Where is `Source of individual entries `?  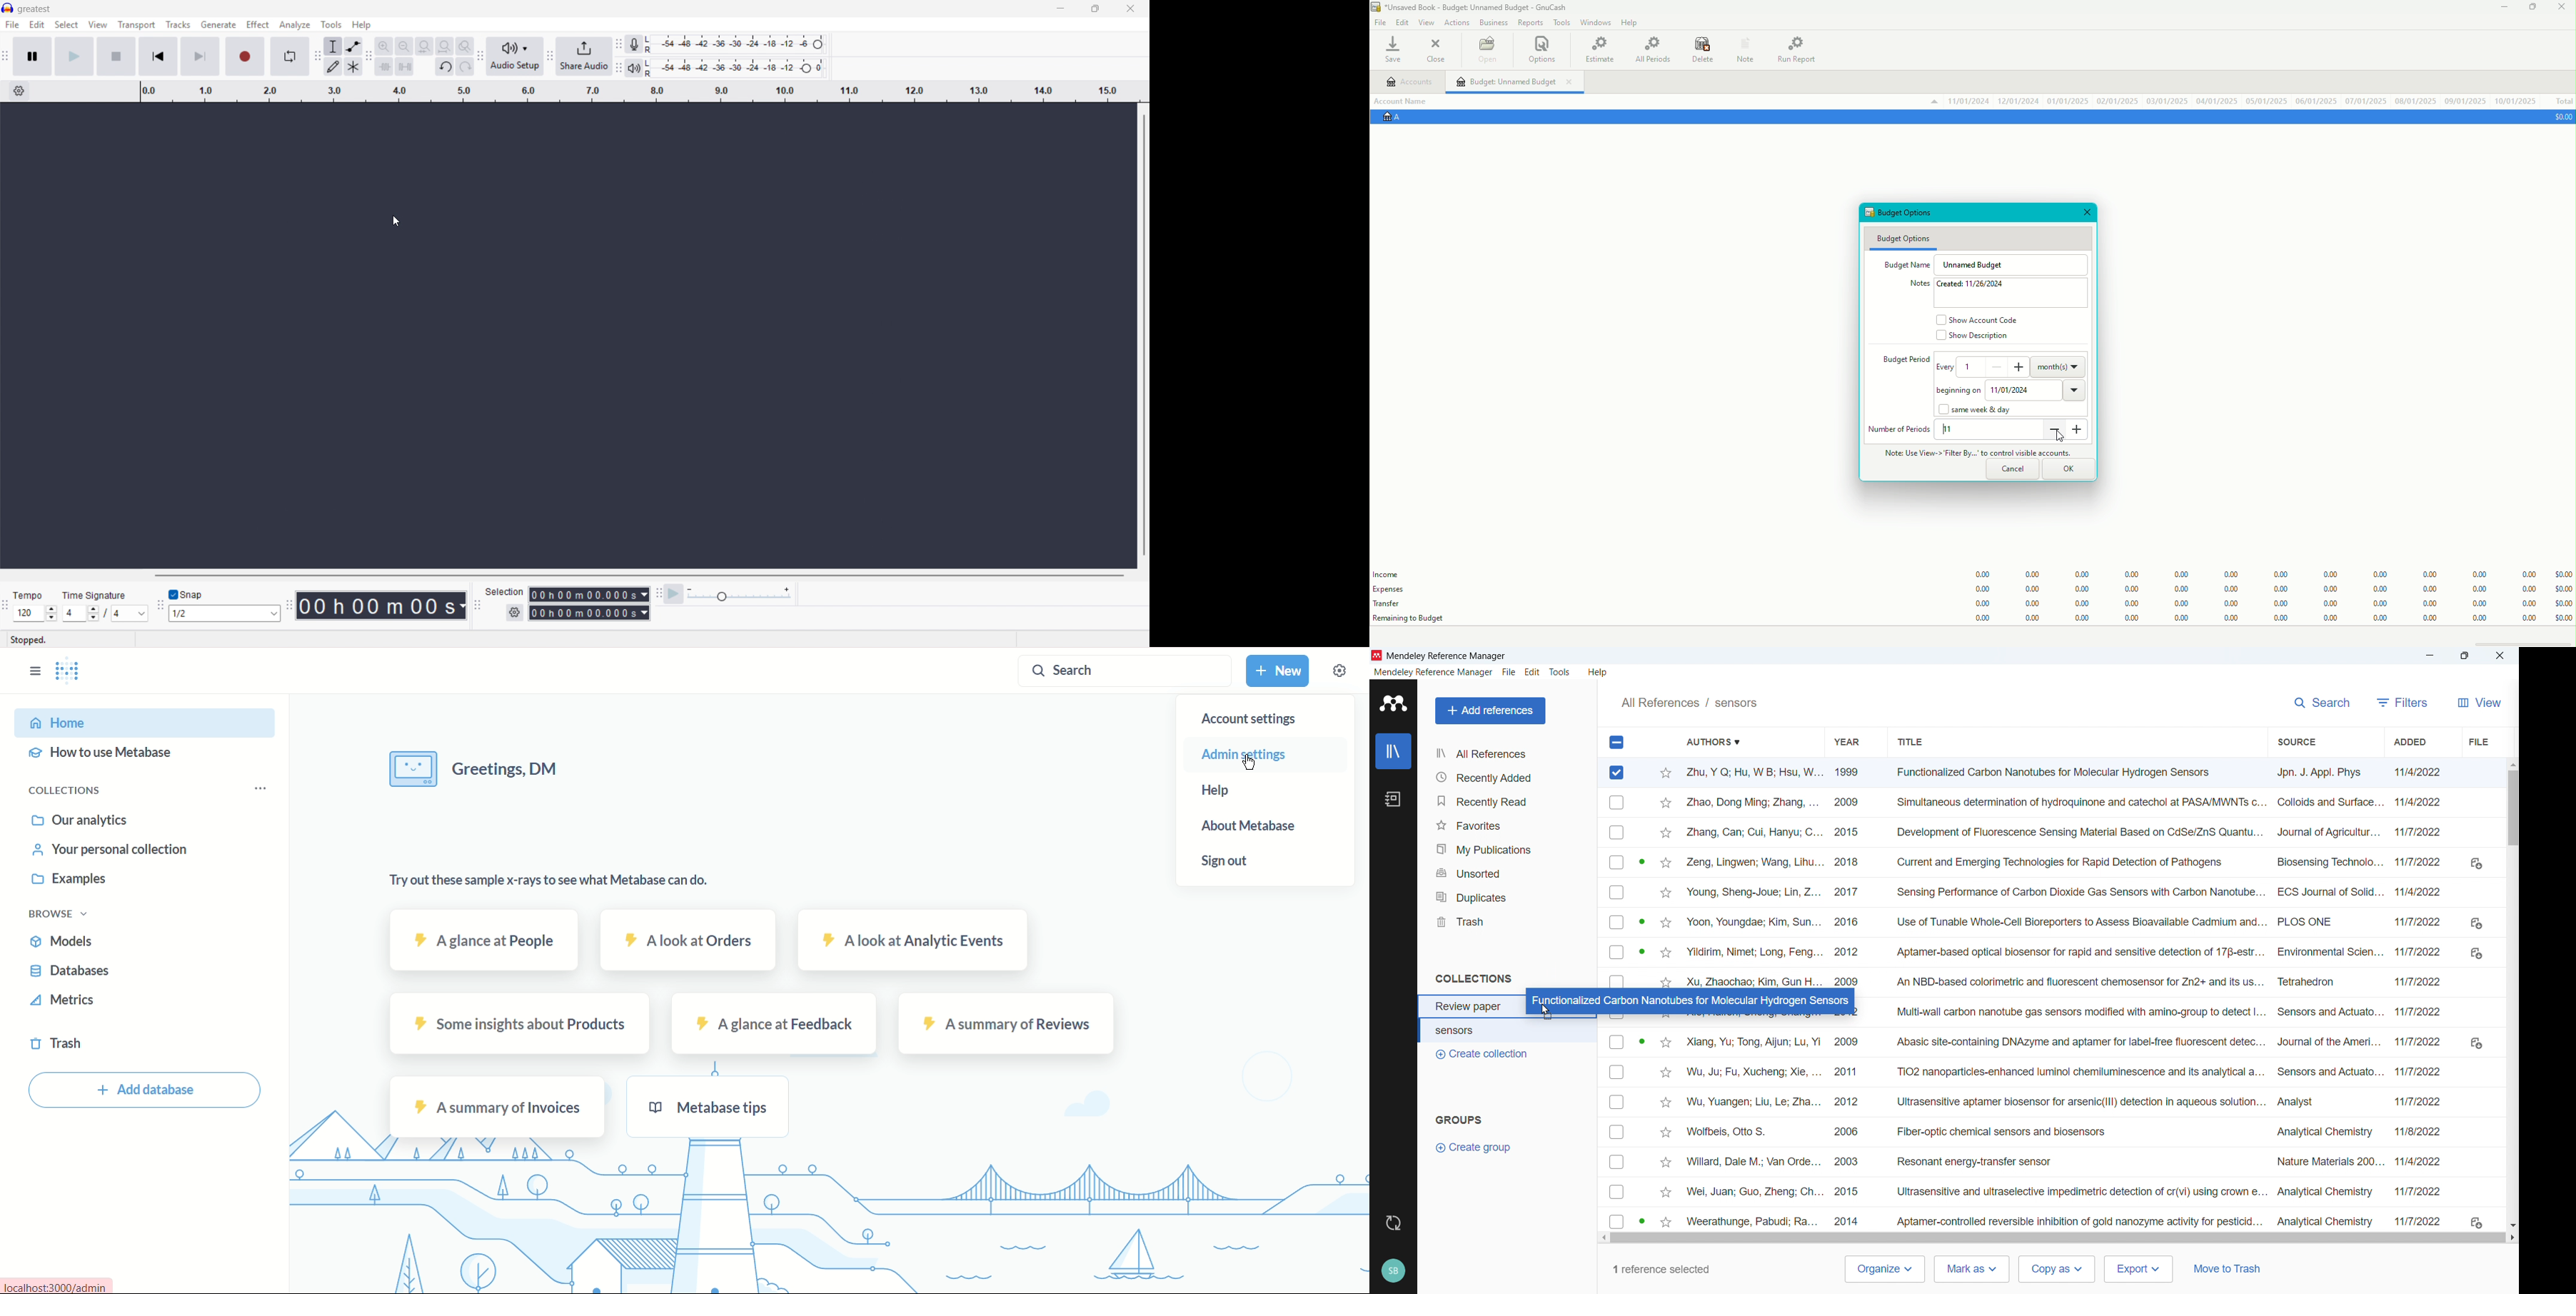 Source of individual entries  is located at coordinates (2328, 997).